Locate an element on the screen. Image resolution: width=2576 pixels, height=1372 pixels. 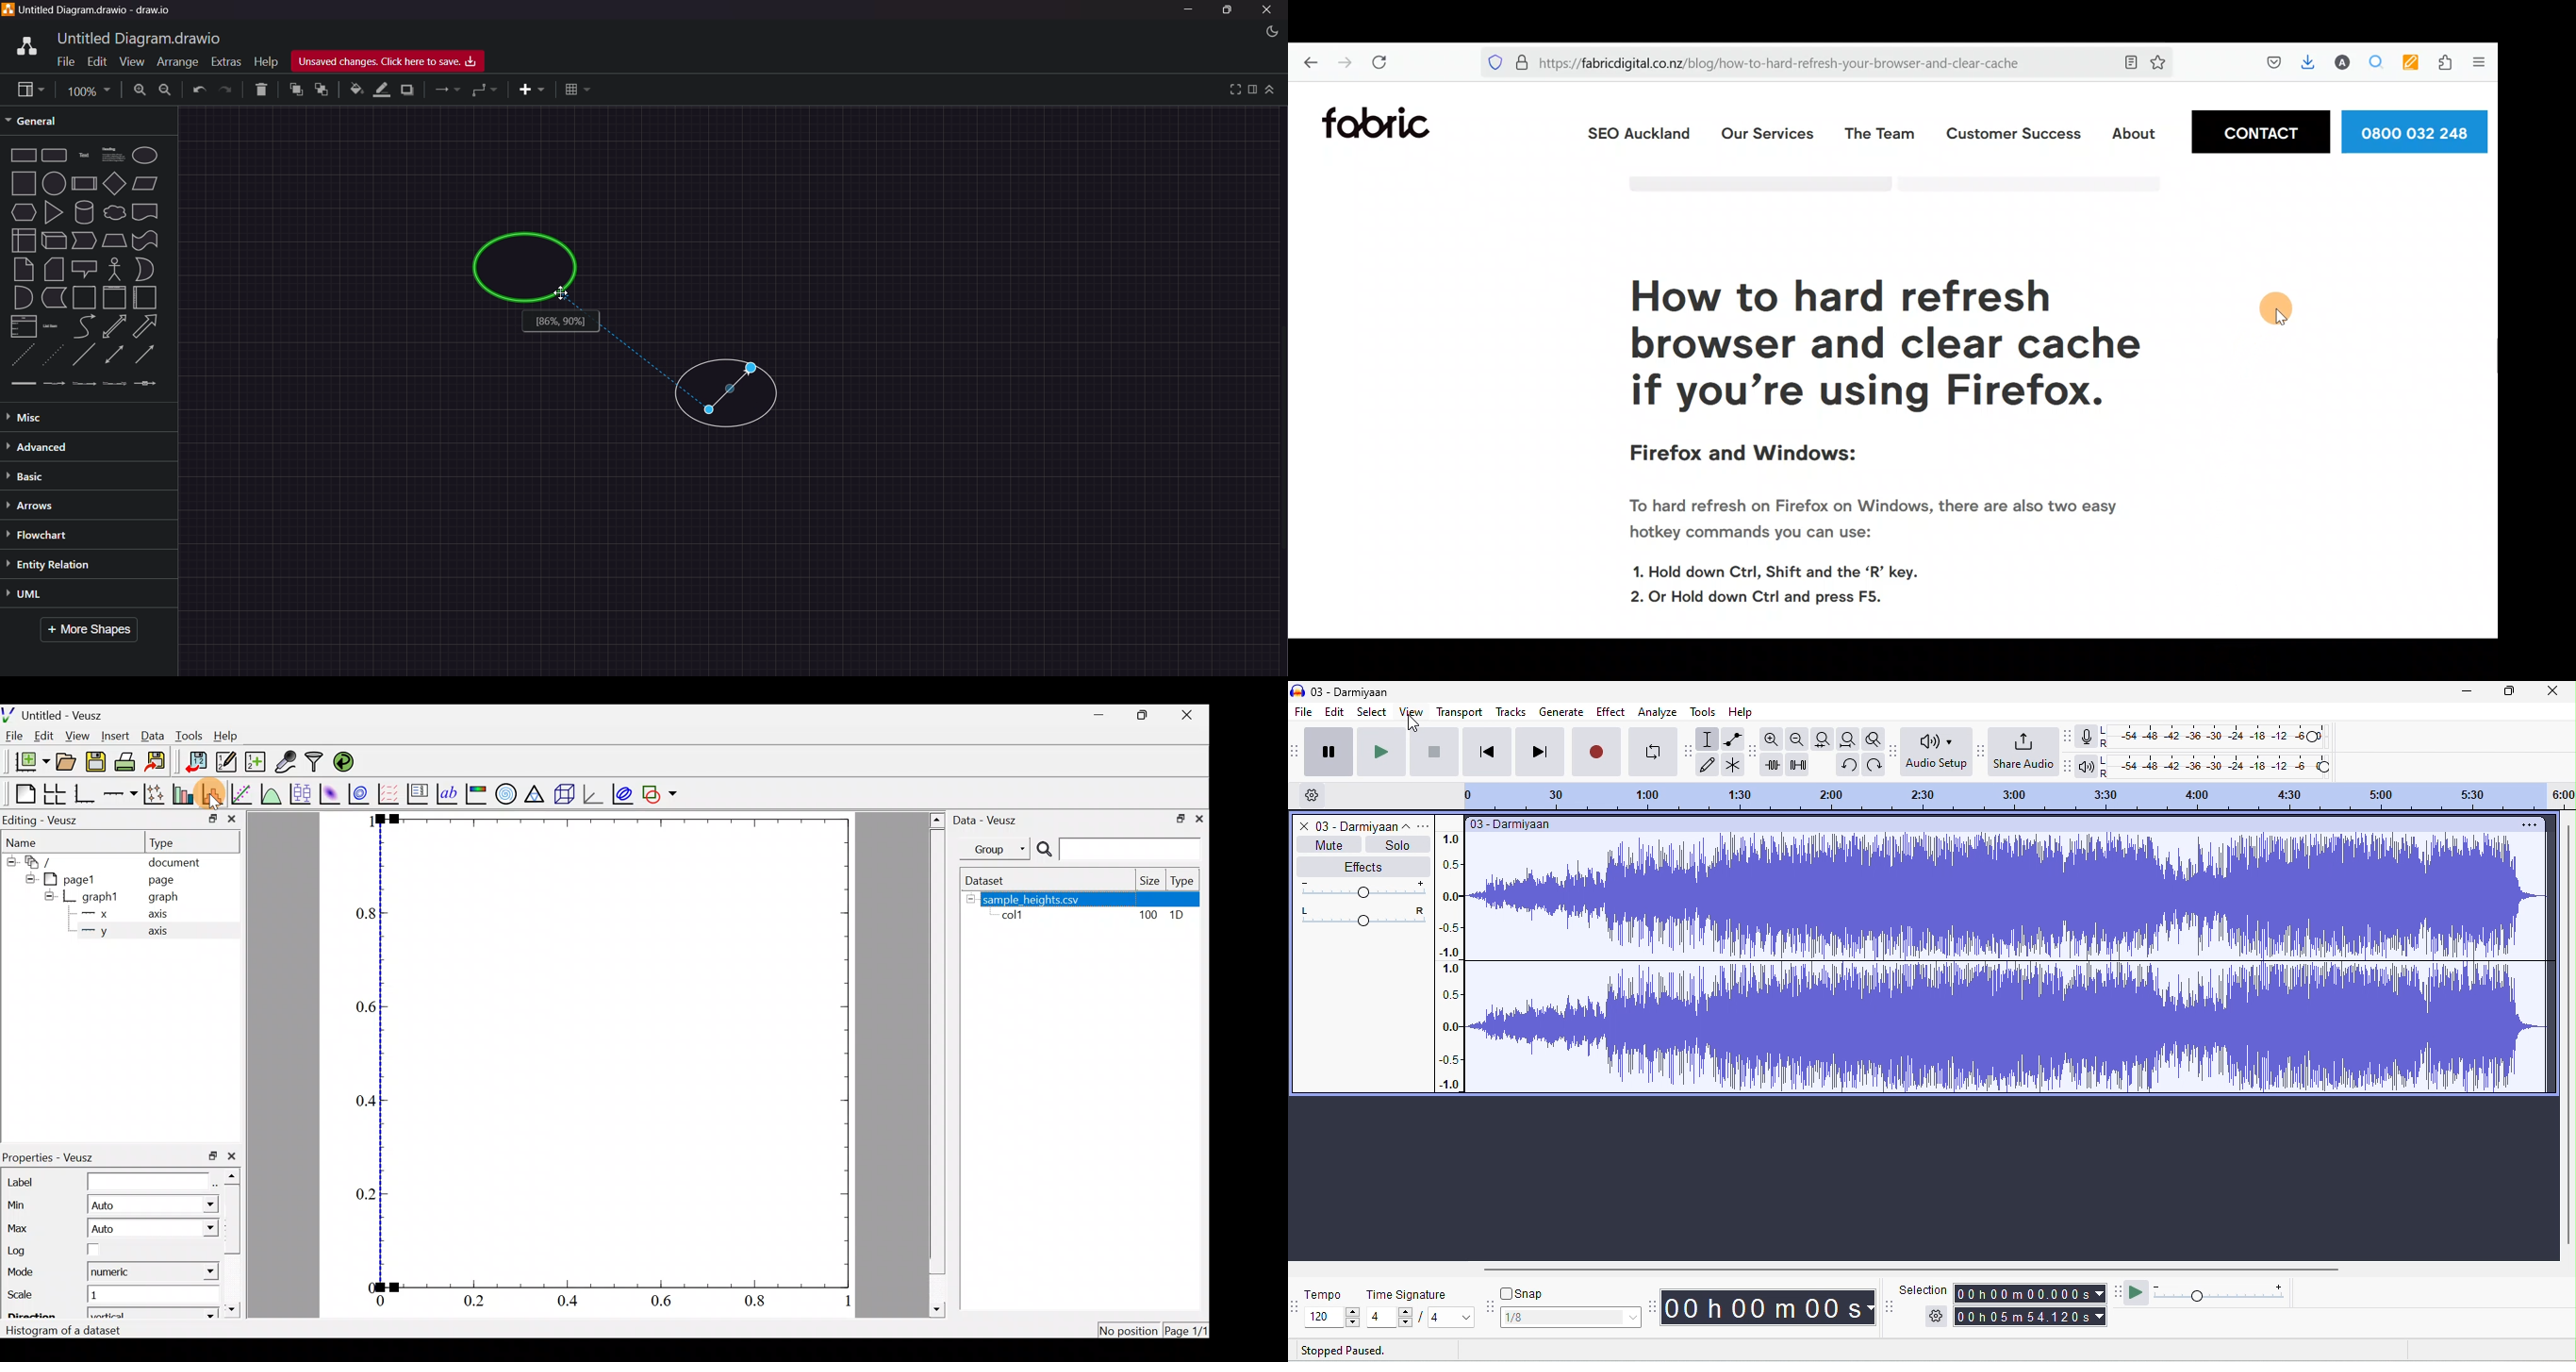
histogram of a dataset is located at coordinates (212, 793).